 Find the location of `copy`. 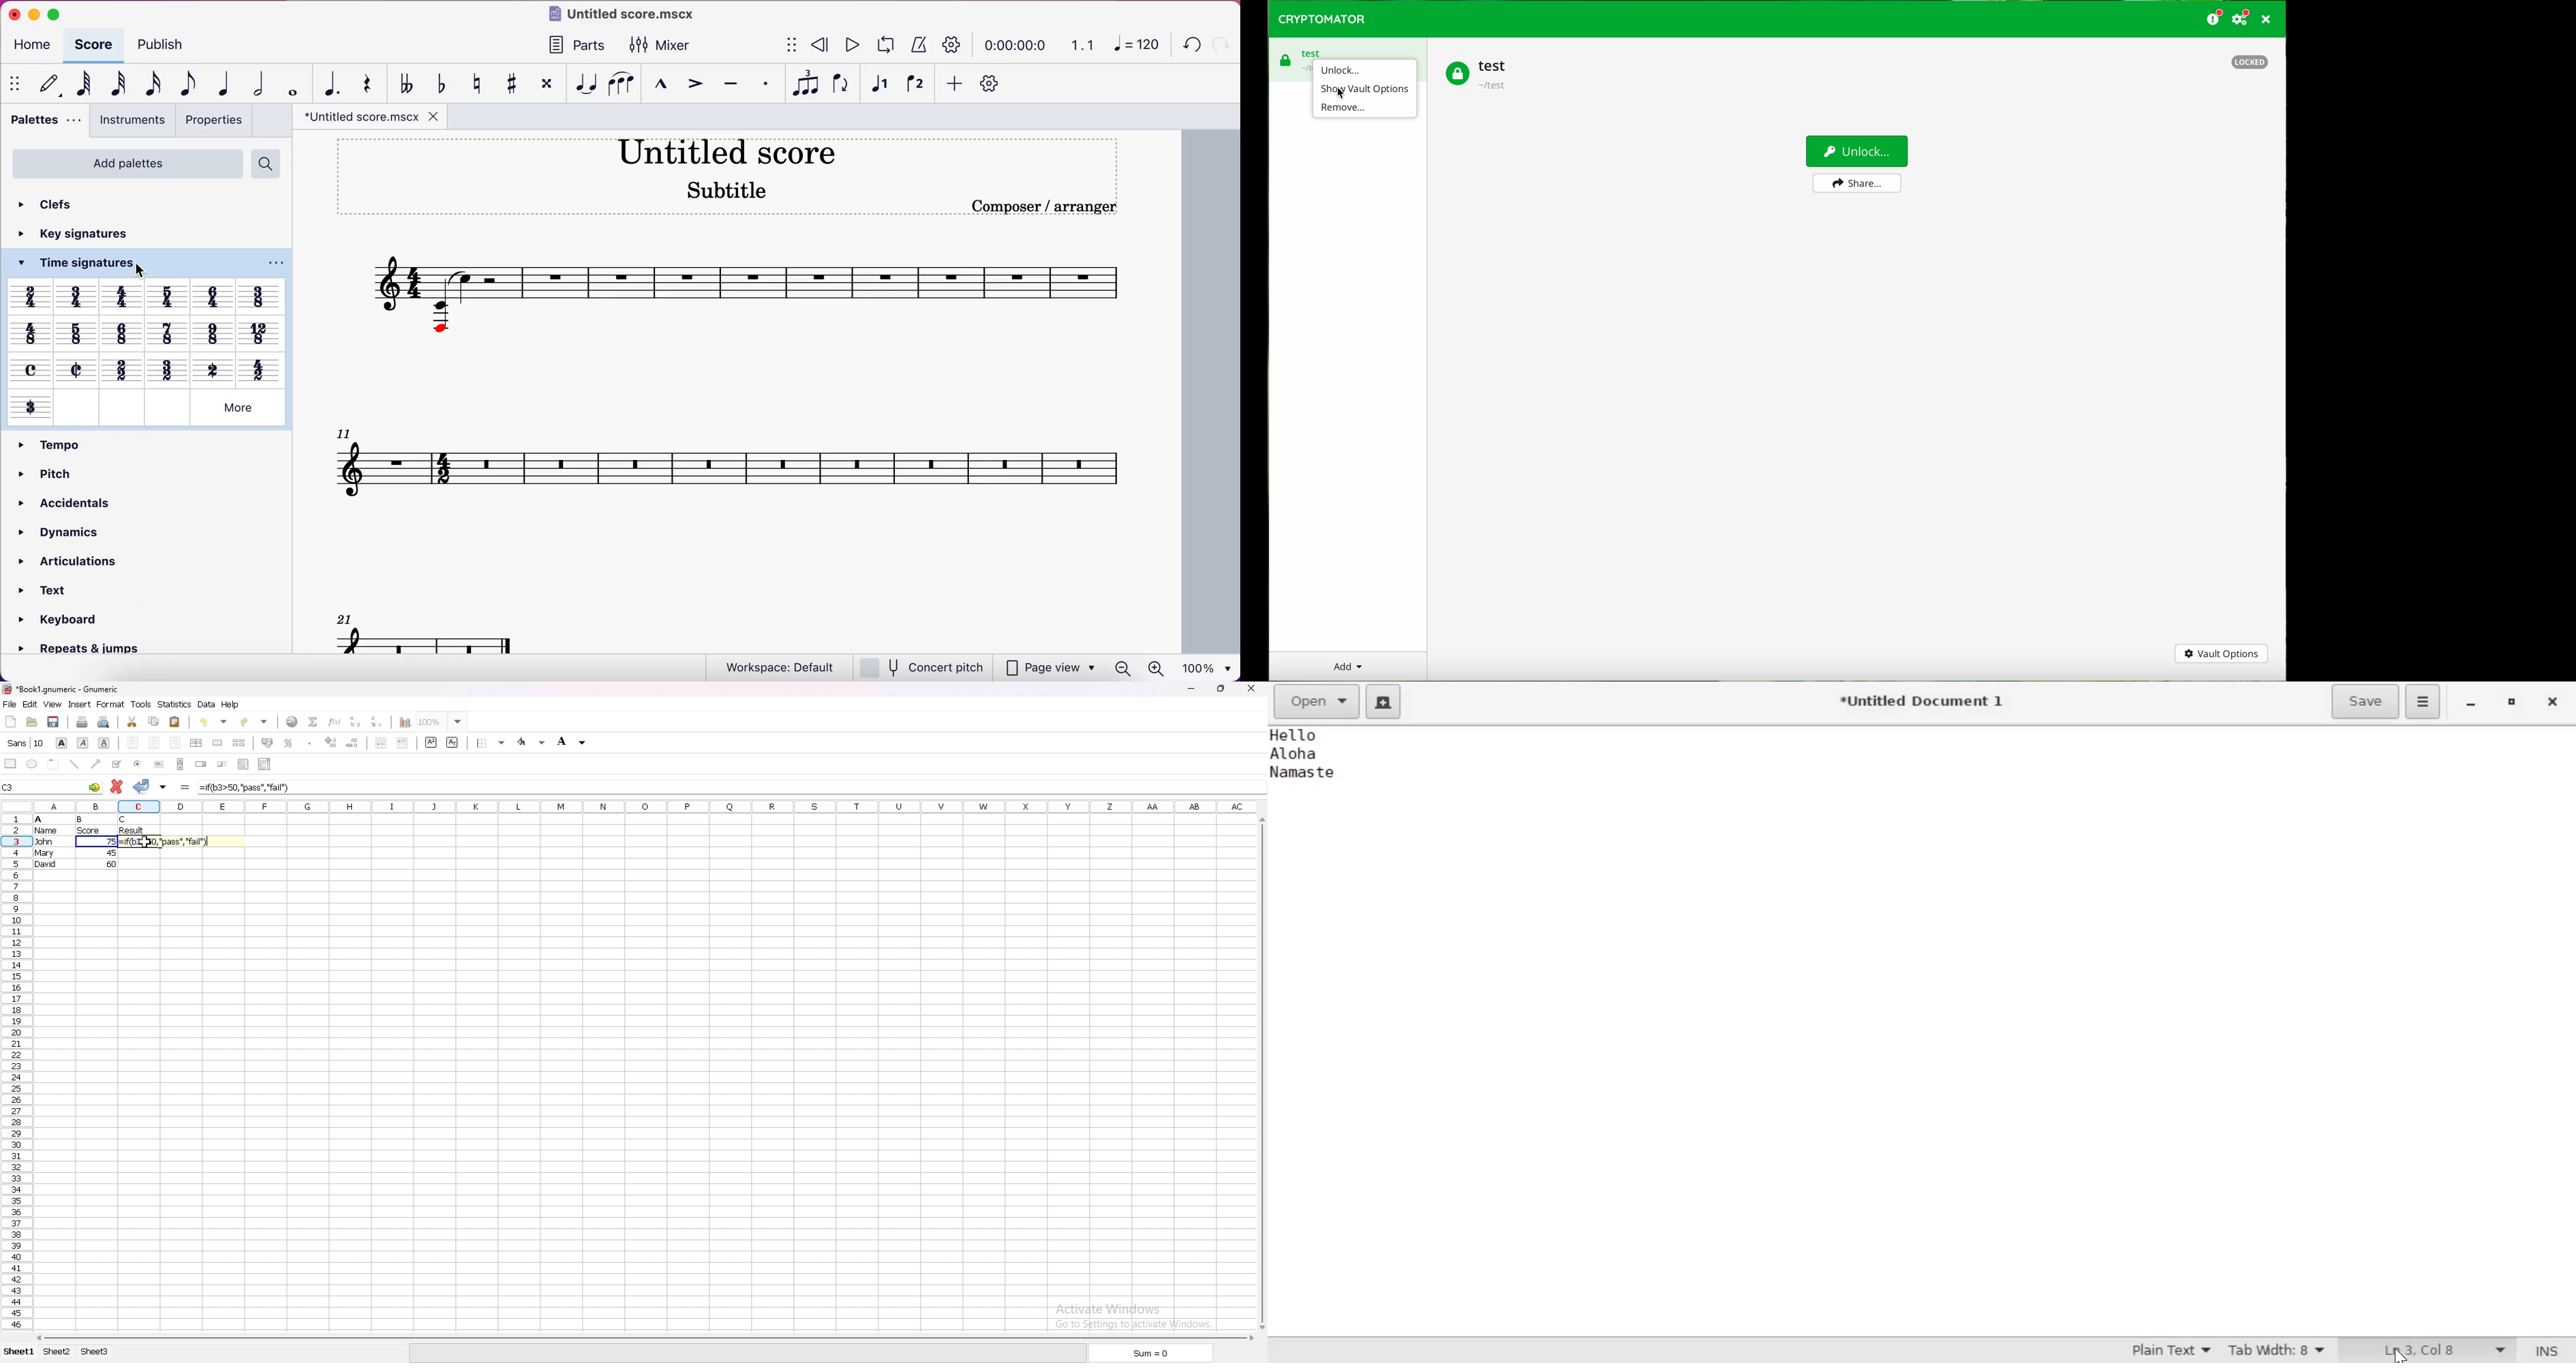

copy is located at coordinates (155, 721).